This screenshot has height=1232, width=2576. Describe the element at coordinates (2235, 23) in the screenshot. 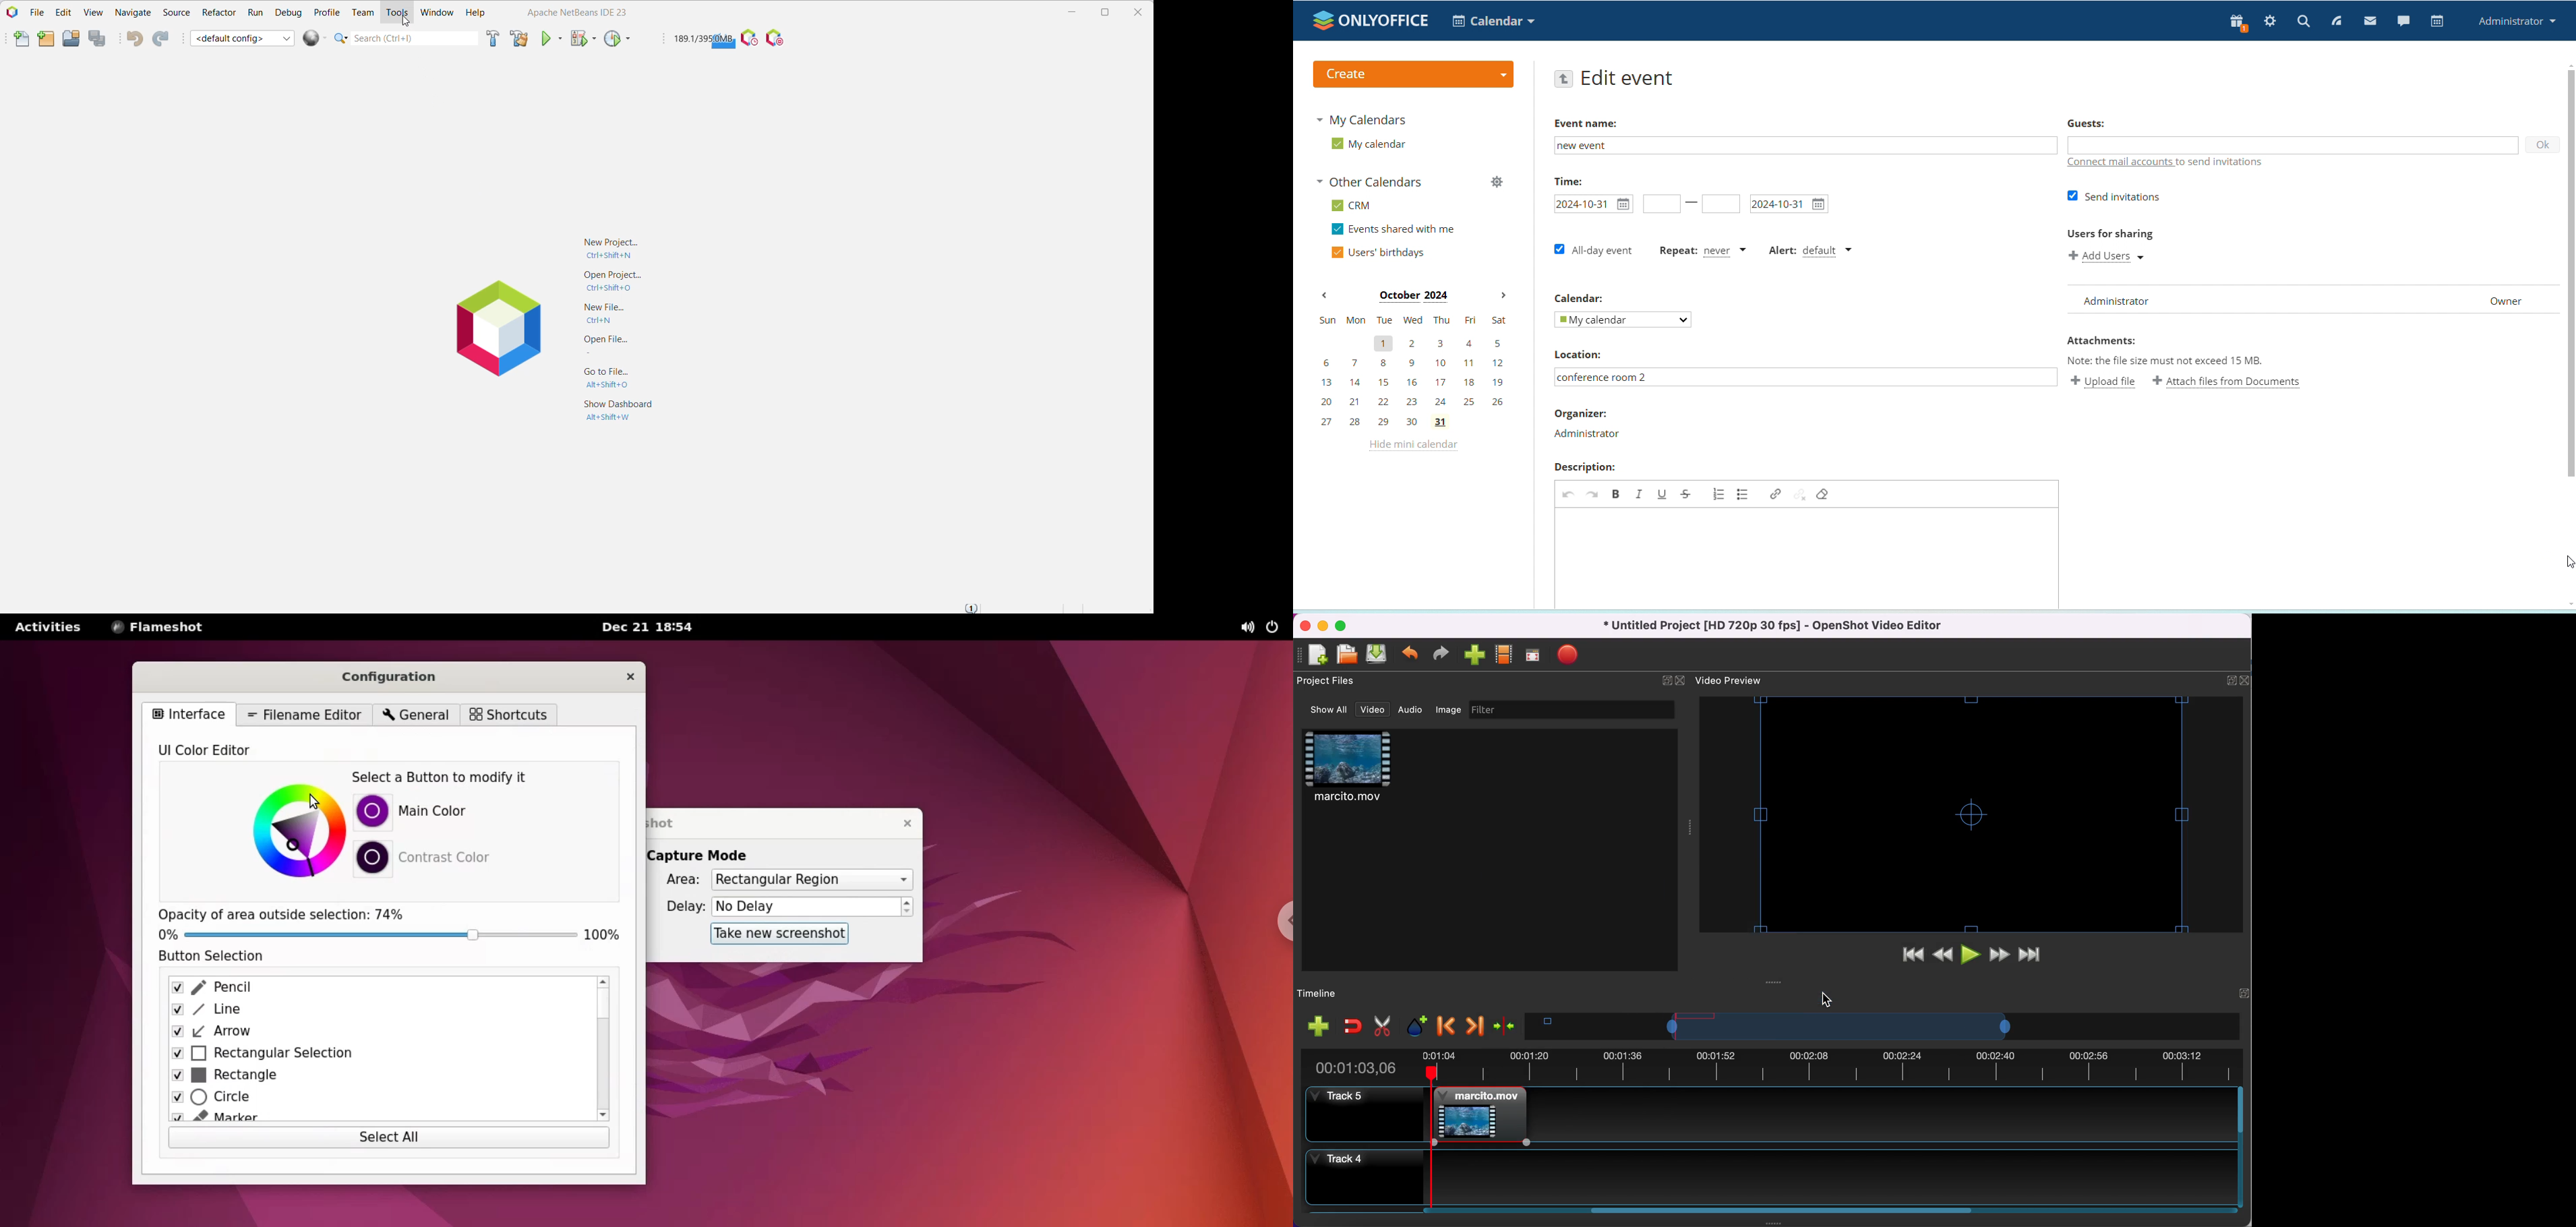

I see `present` at that location.